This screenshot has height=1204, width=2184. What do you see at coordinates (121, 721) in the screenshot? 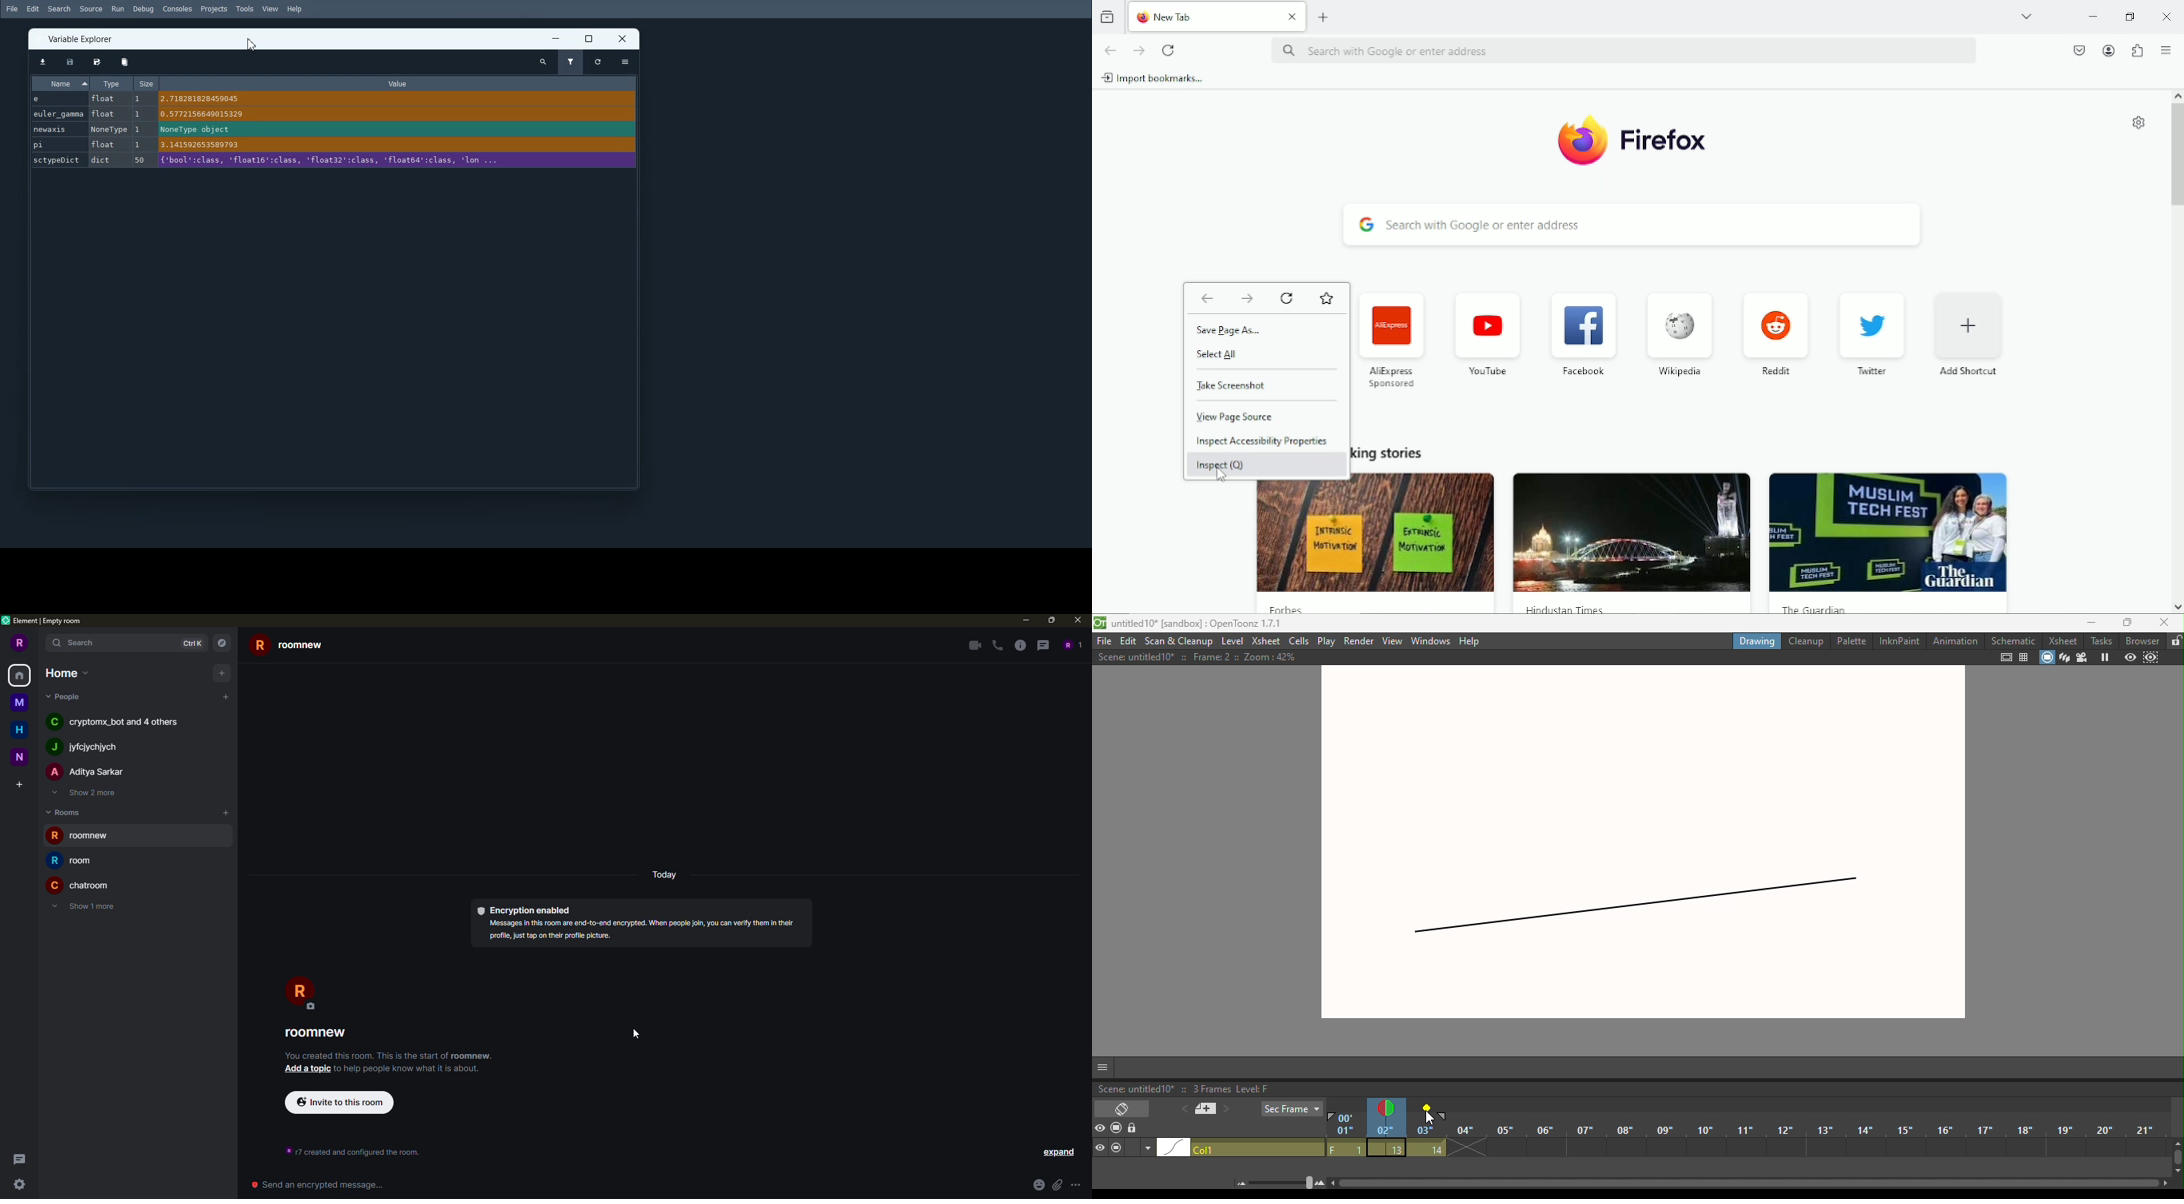
I see `people` at bounding box center [121, 721].